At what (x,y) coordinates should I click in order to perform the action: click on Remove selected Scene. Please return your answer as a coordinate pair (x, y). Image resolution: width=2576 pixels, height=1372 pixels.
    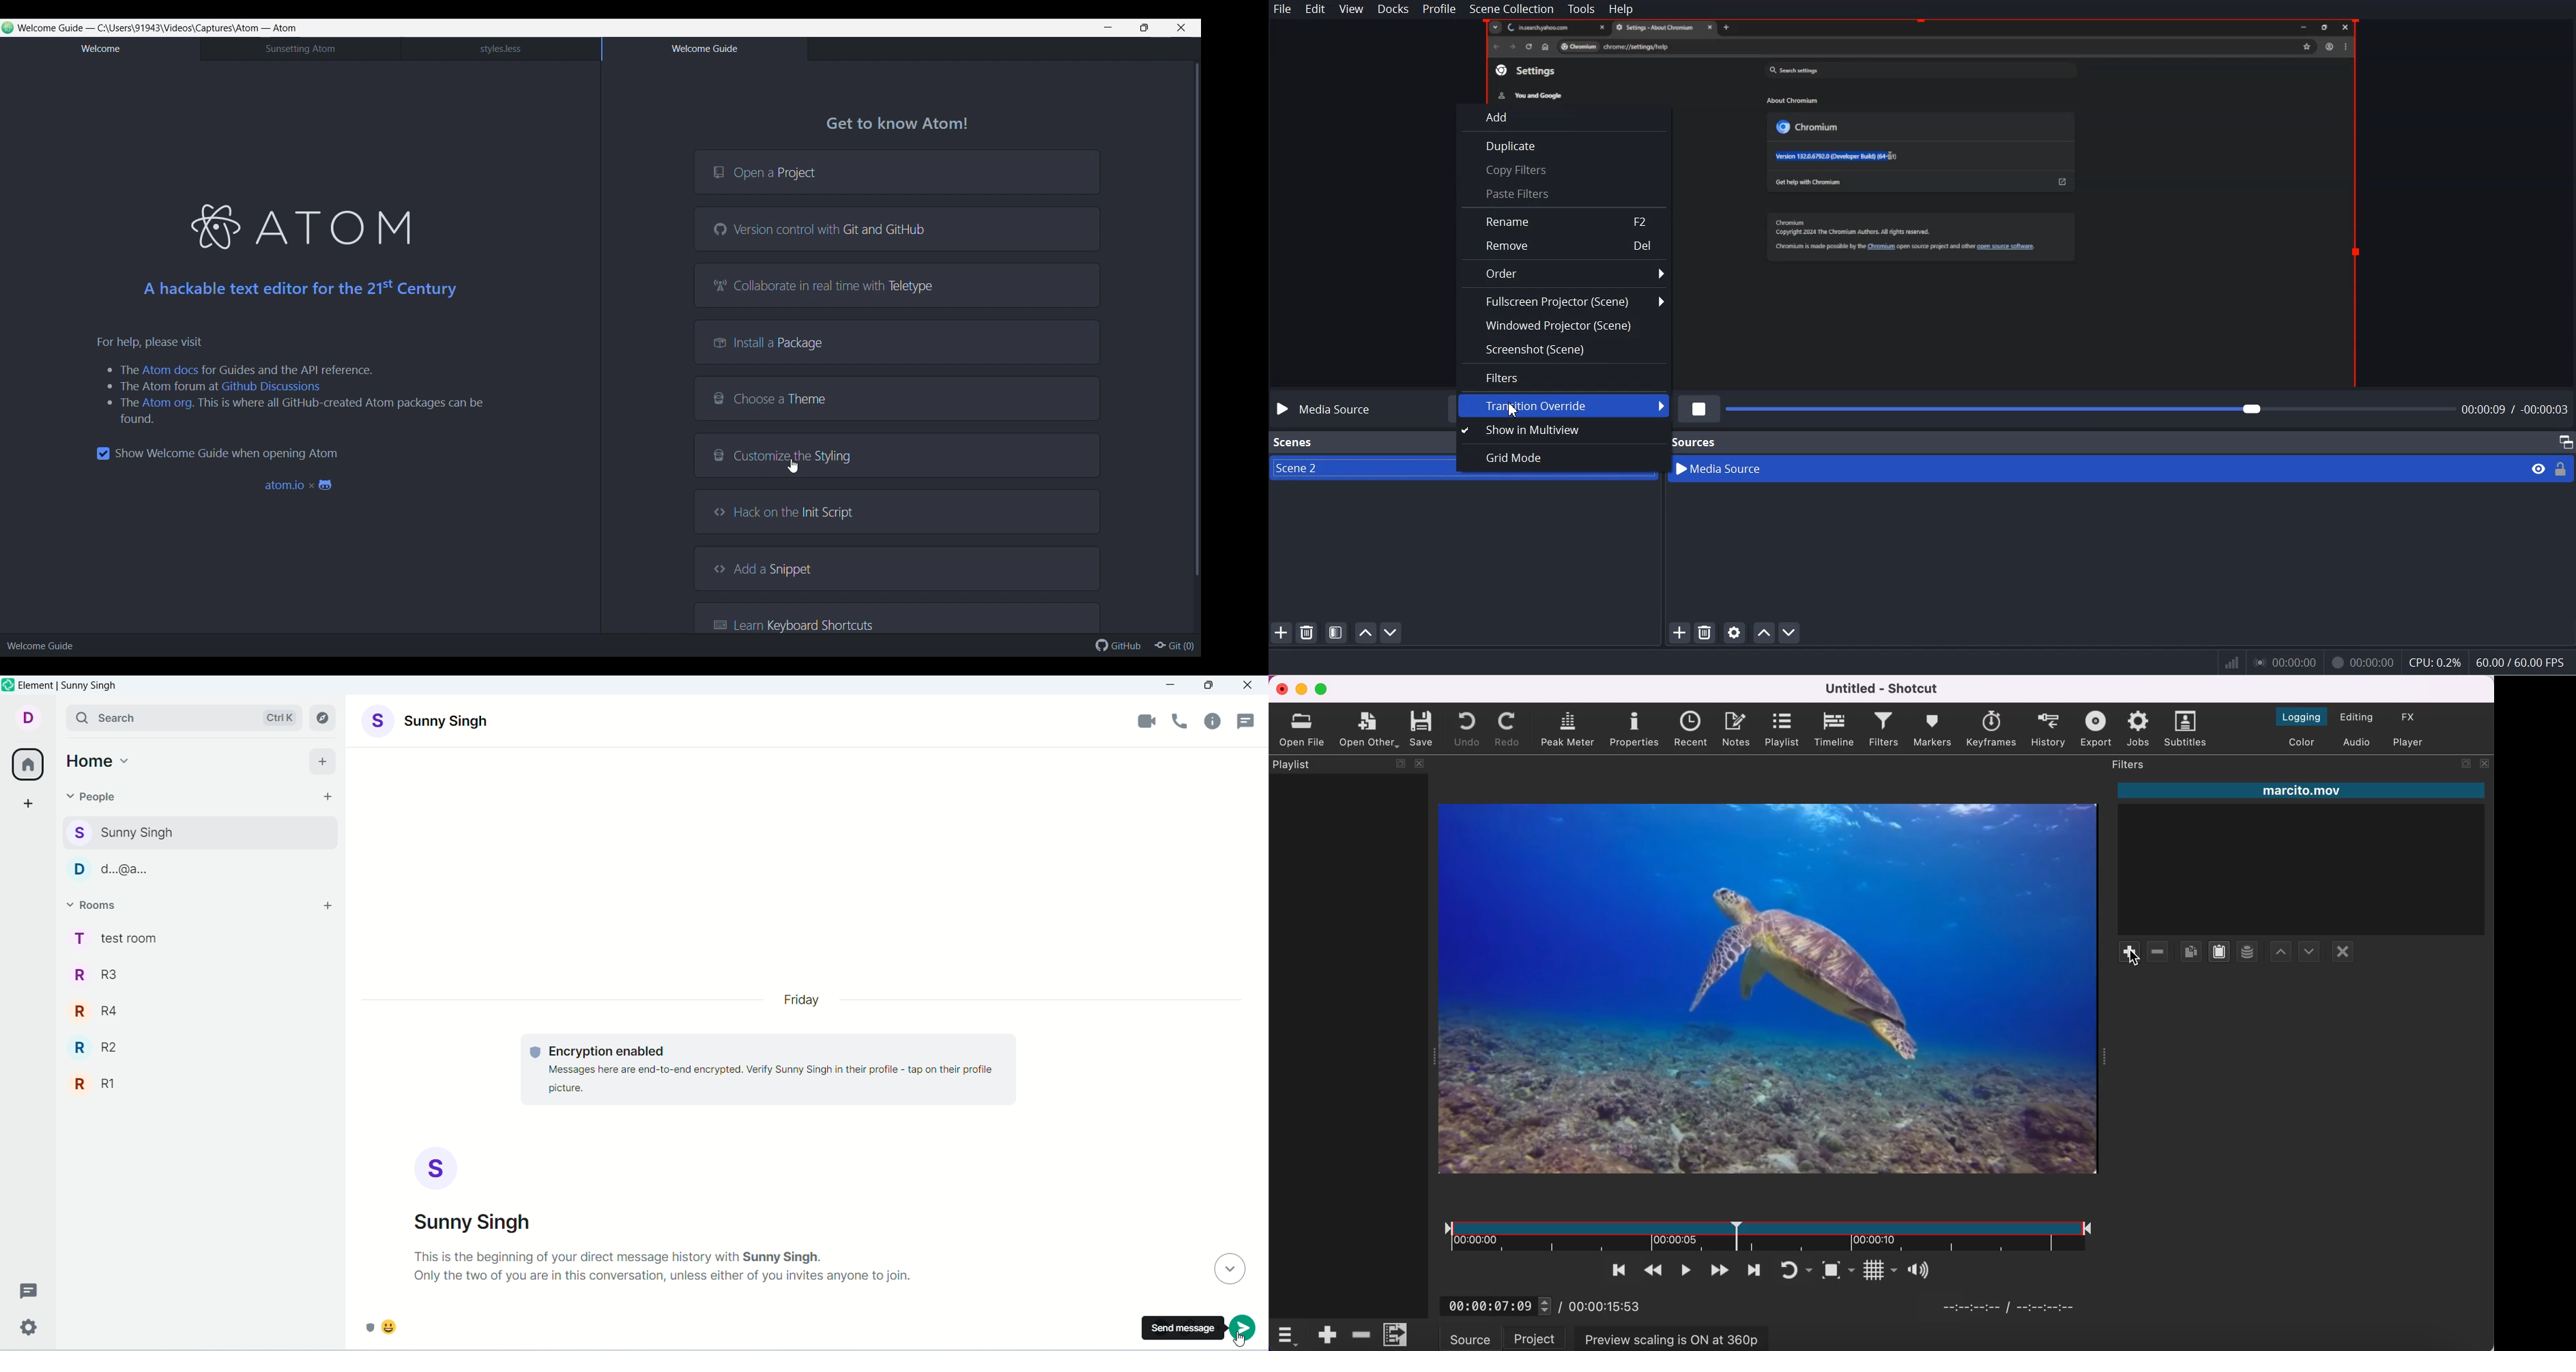
    Looking at the image, I should click on (1307, 632).